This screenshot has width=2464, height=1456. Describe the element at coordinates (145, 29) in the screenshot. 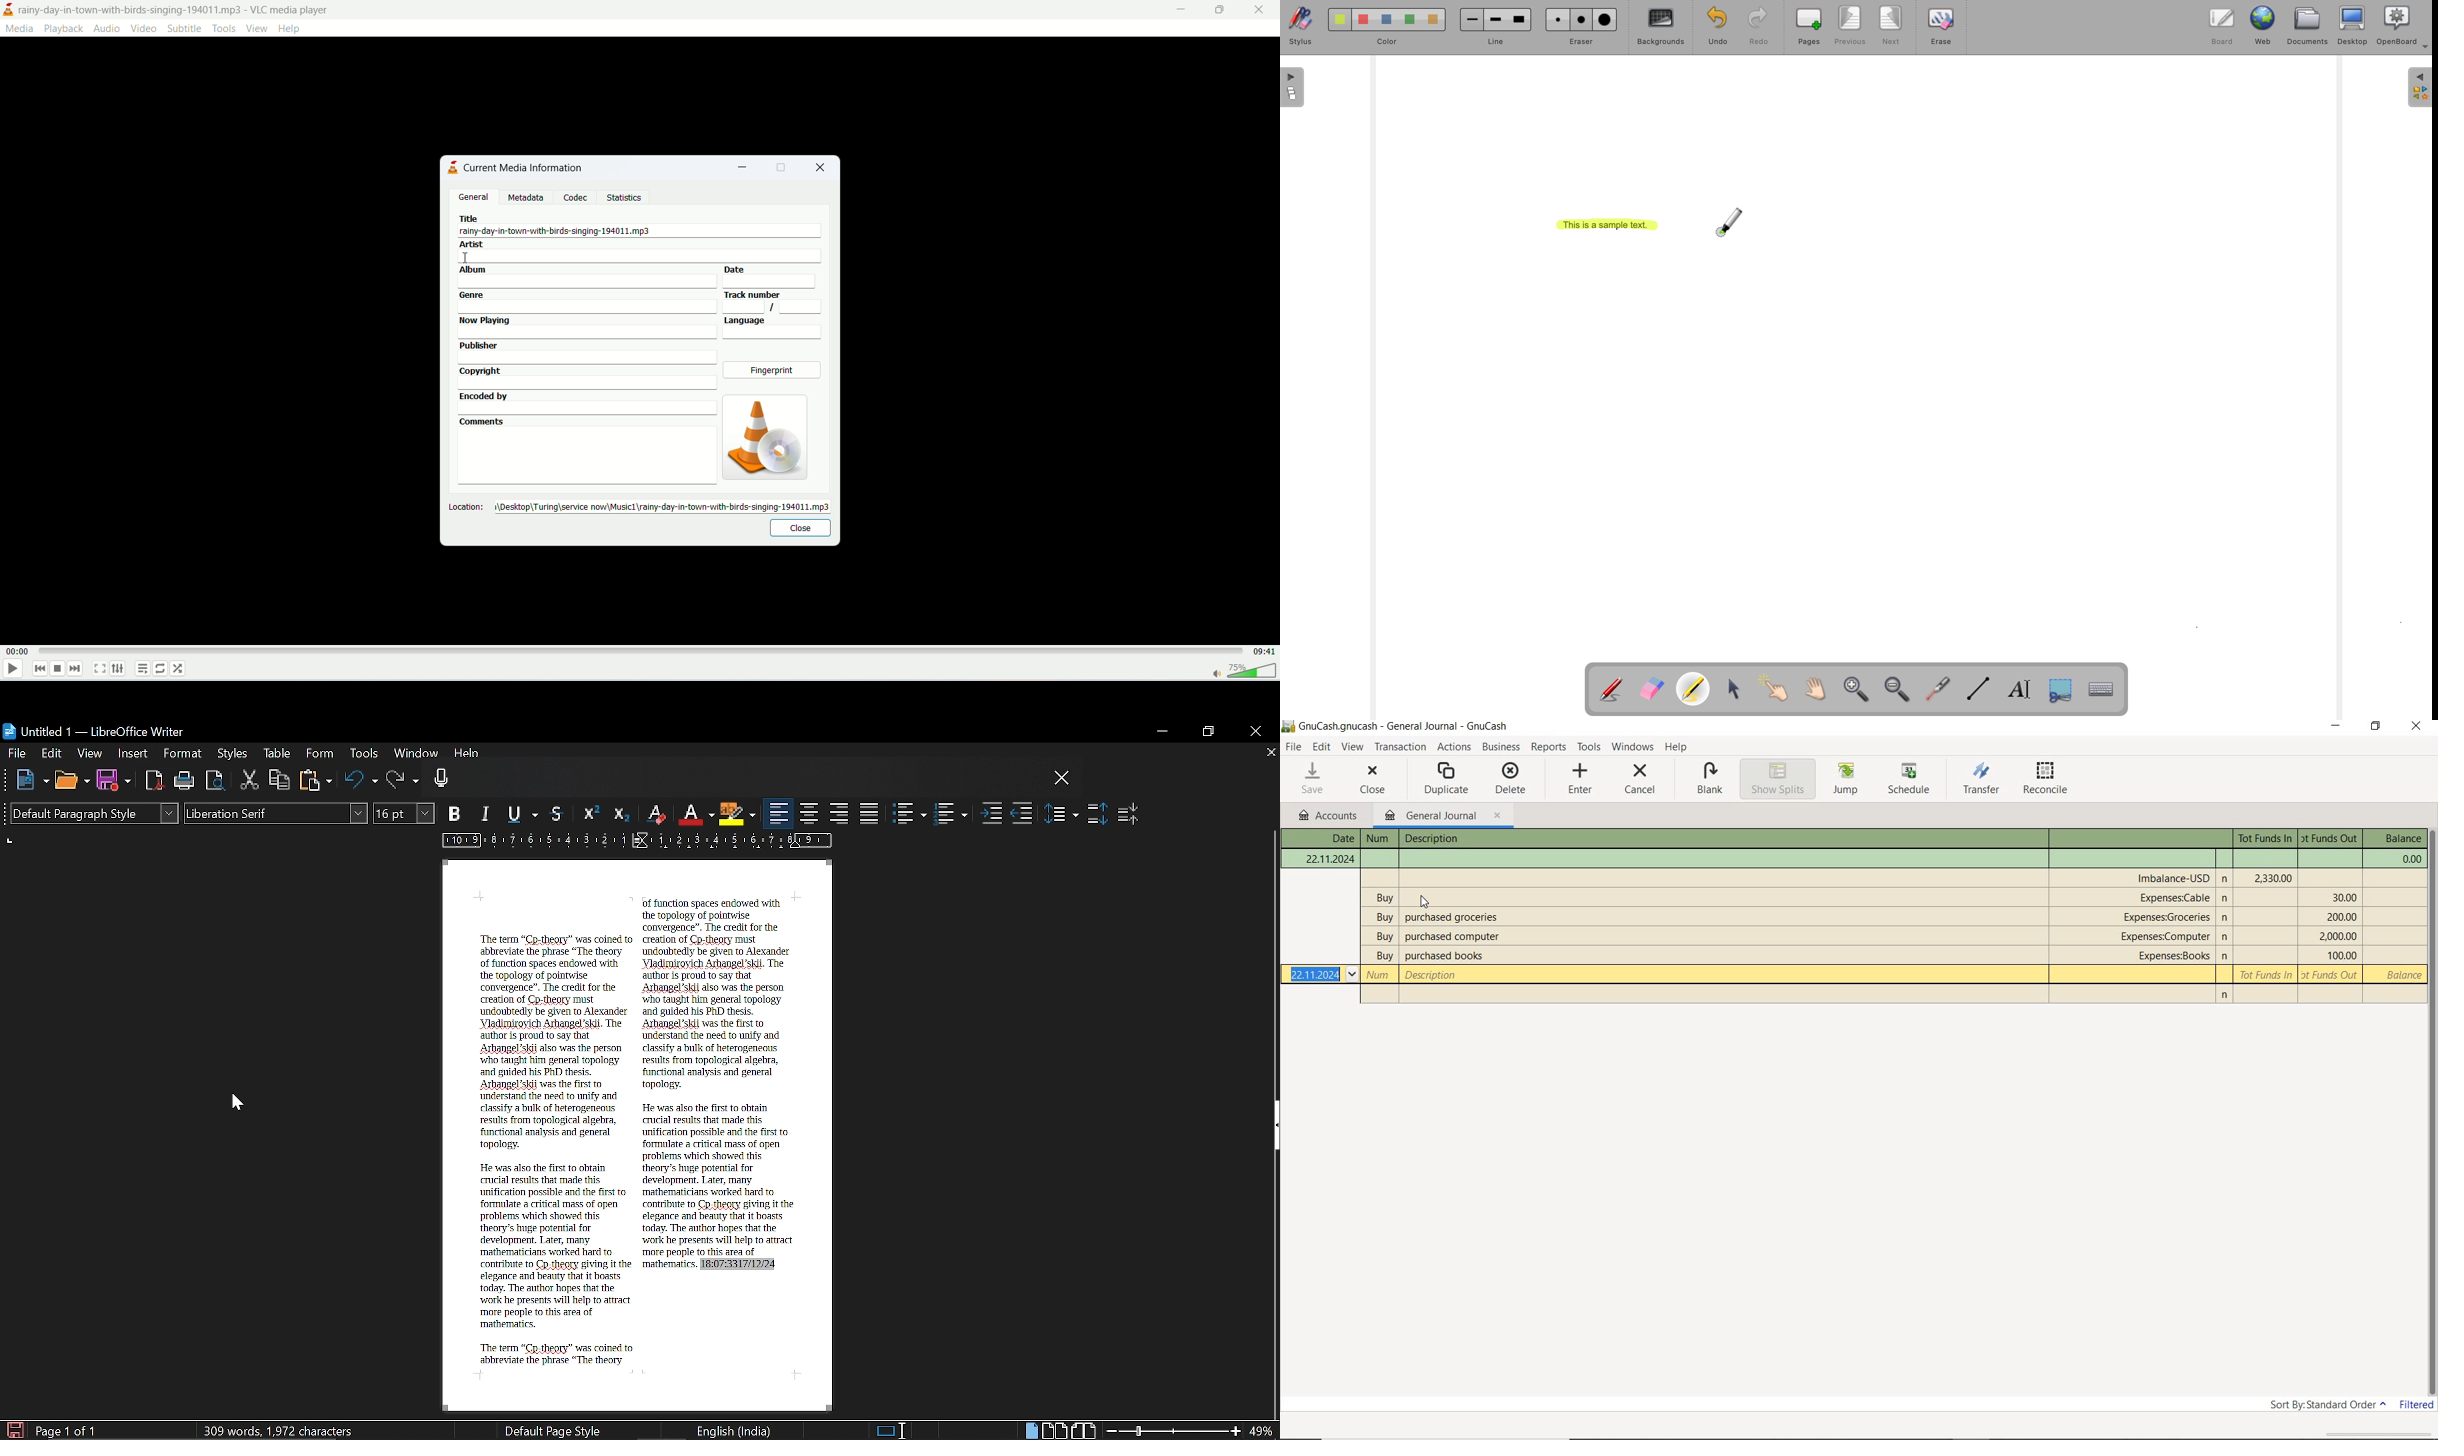

I see `video` at that location.